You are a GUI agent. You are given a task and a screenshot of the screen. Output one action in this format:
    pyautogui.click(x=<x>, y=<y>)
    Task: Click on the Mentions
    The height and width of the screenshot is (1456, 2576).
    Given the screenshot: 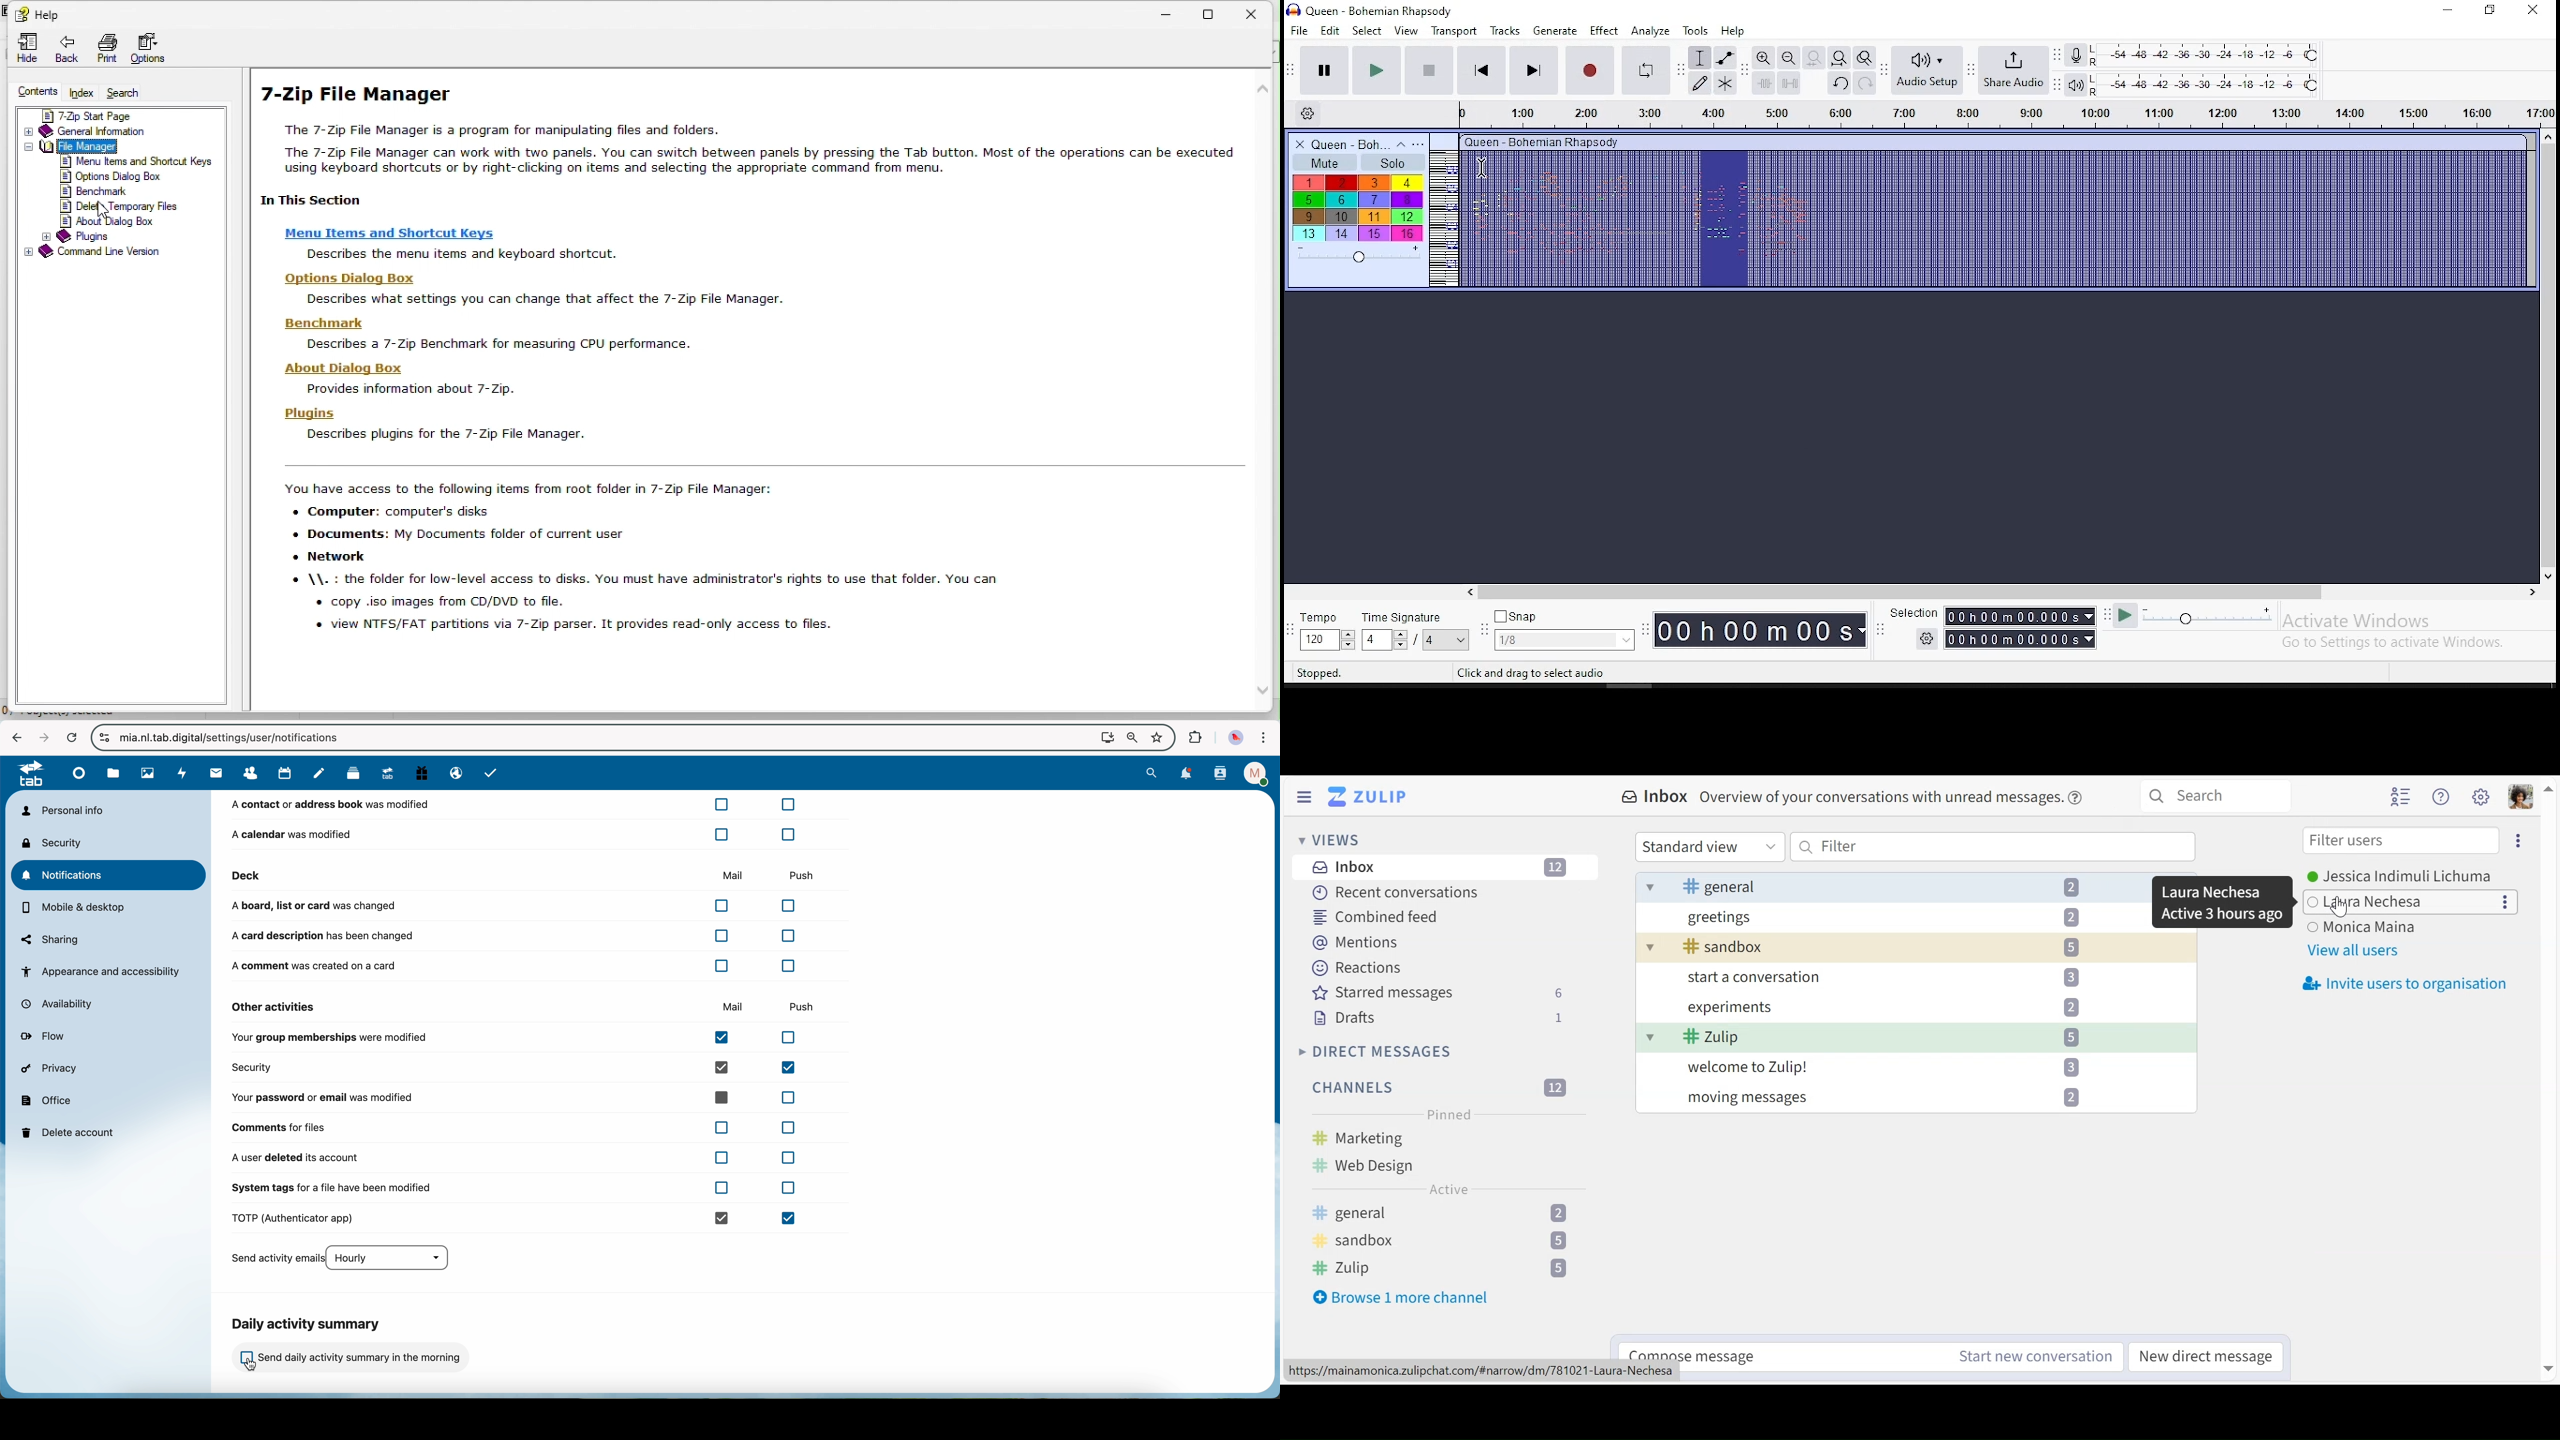 What is the action you would take?
    pyautogui.click(x=1357, y=943)
    